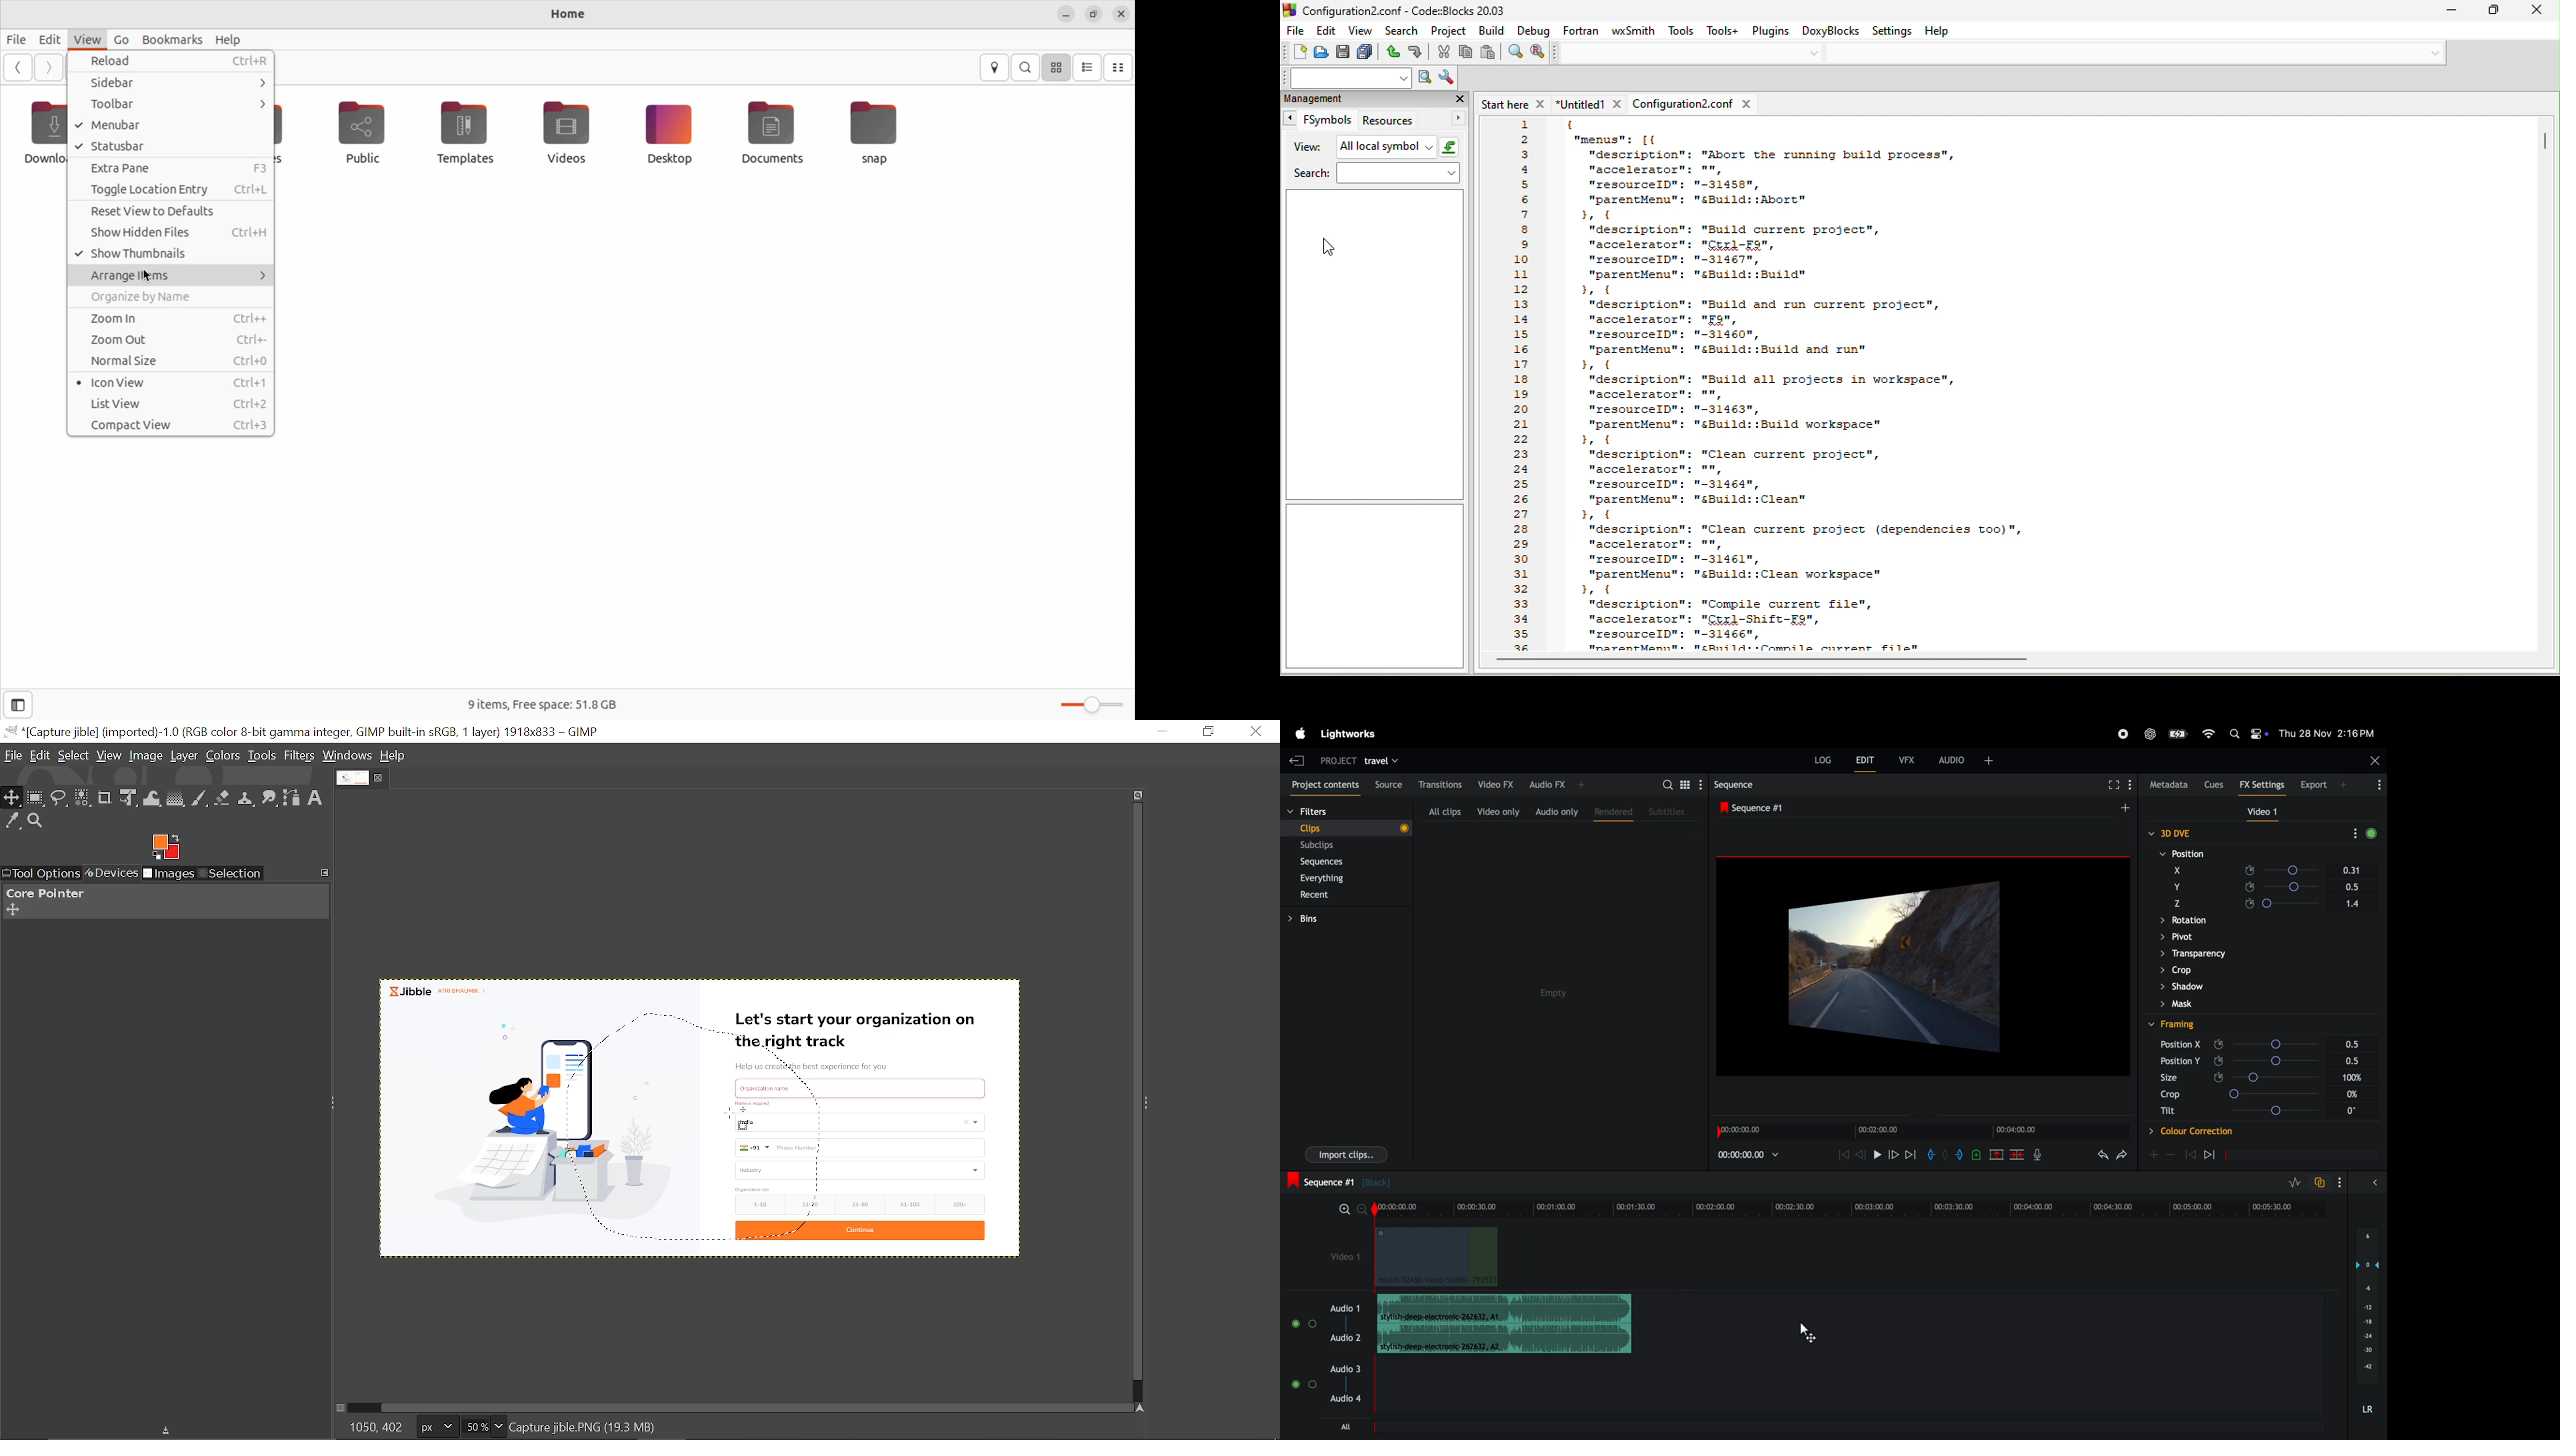 Image resolution: width=2576 pixels, height=1456 pixels. What do you see at coordinates (2168, 1077) in the screenshot?
I see `` at bounding box center [2168, 1077].